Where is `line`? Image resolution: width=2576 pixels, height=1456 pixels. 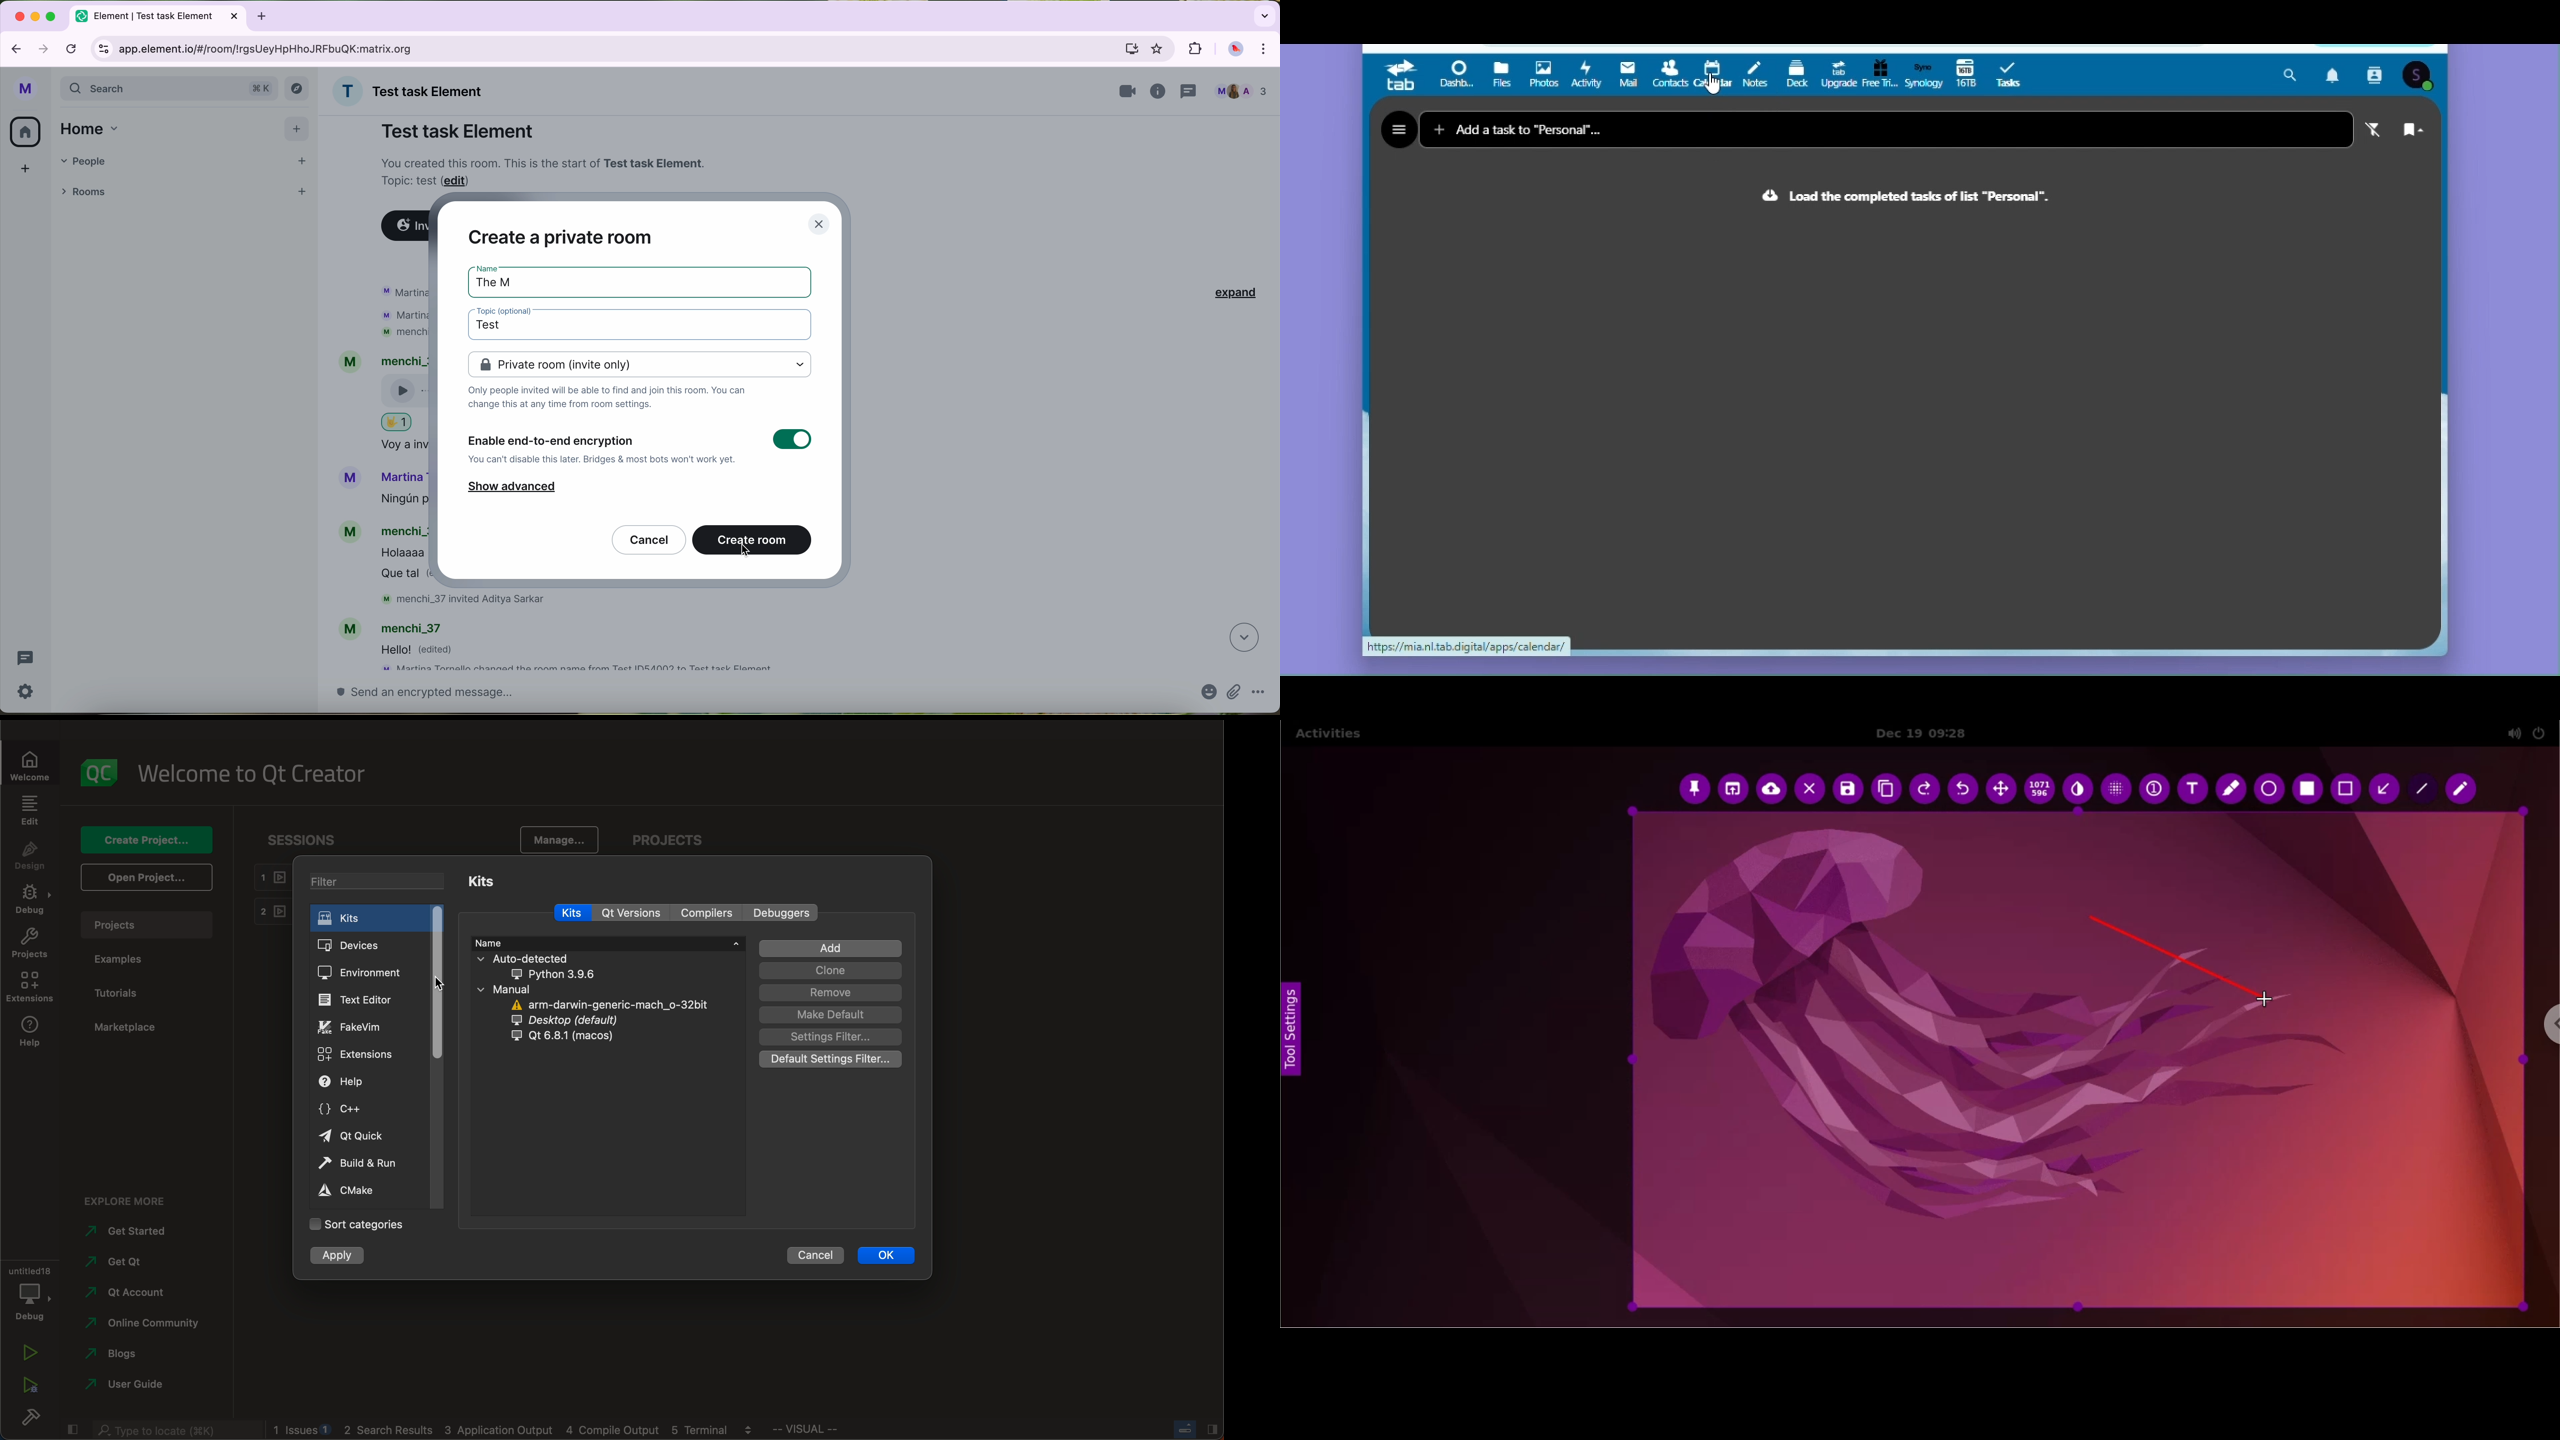
line is located at coordinates (2421, 789).